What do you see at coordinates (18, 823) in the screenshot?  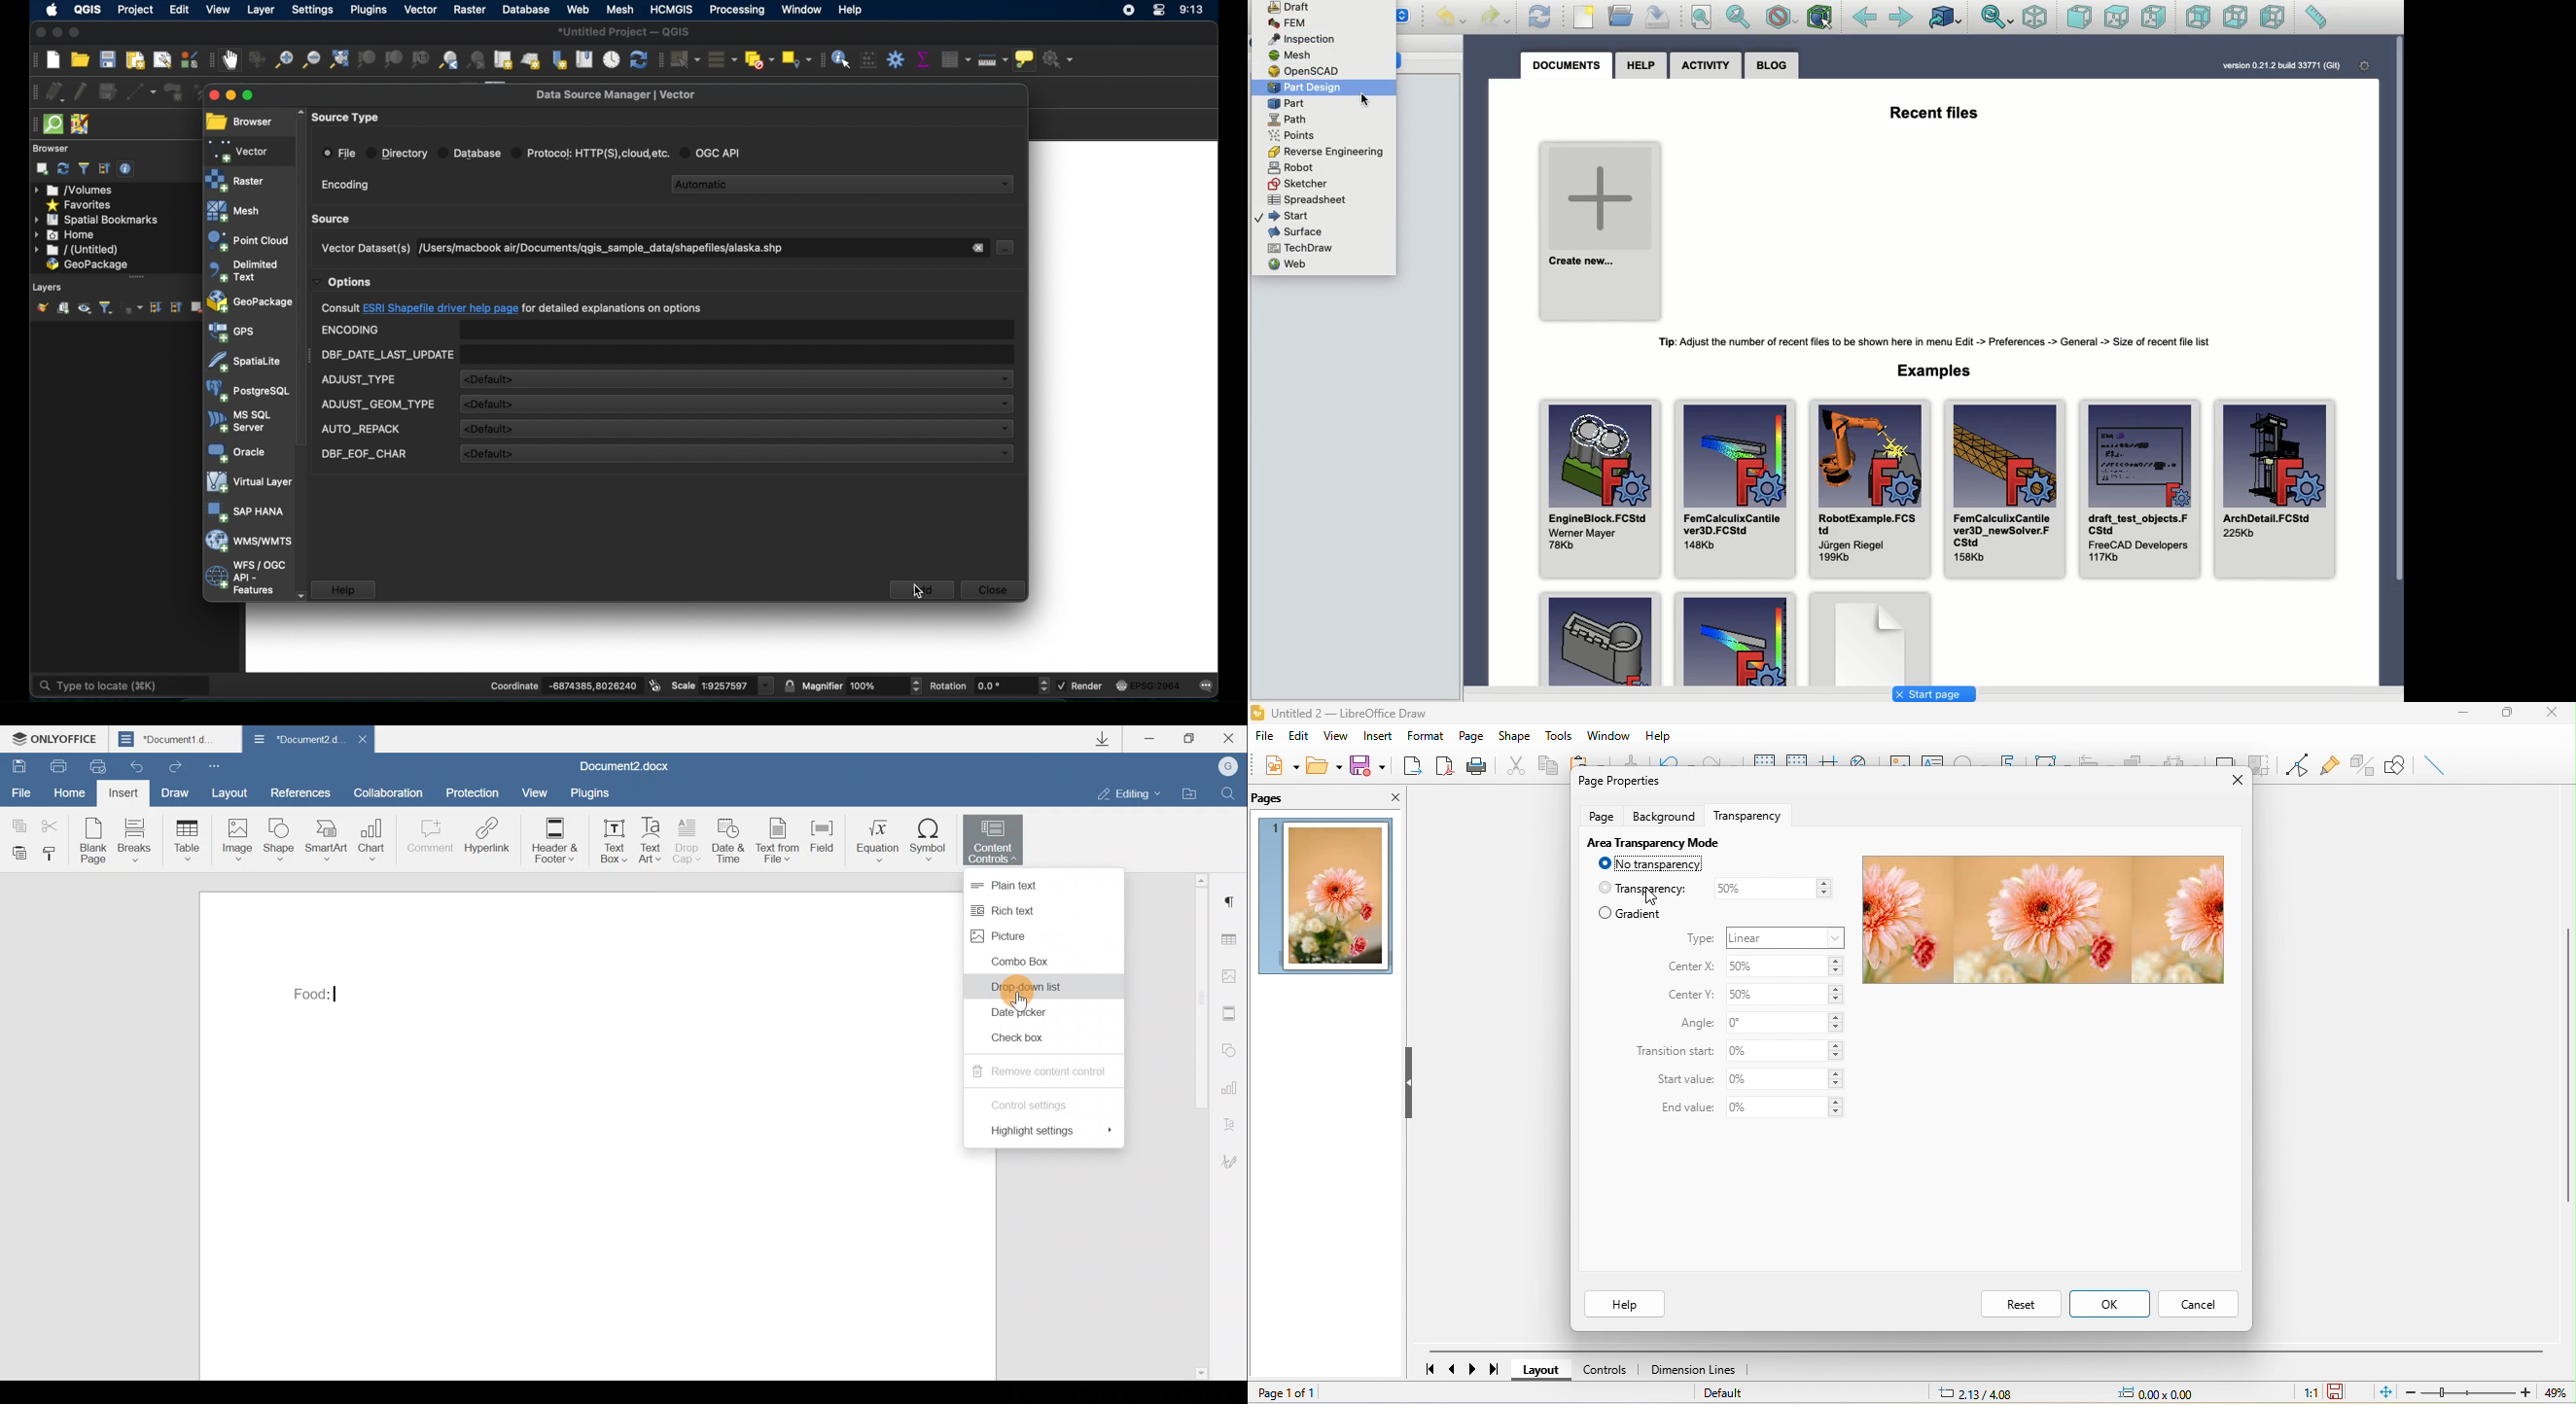 I see `Copy` at bounding box center [18, 823].